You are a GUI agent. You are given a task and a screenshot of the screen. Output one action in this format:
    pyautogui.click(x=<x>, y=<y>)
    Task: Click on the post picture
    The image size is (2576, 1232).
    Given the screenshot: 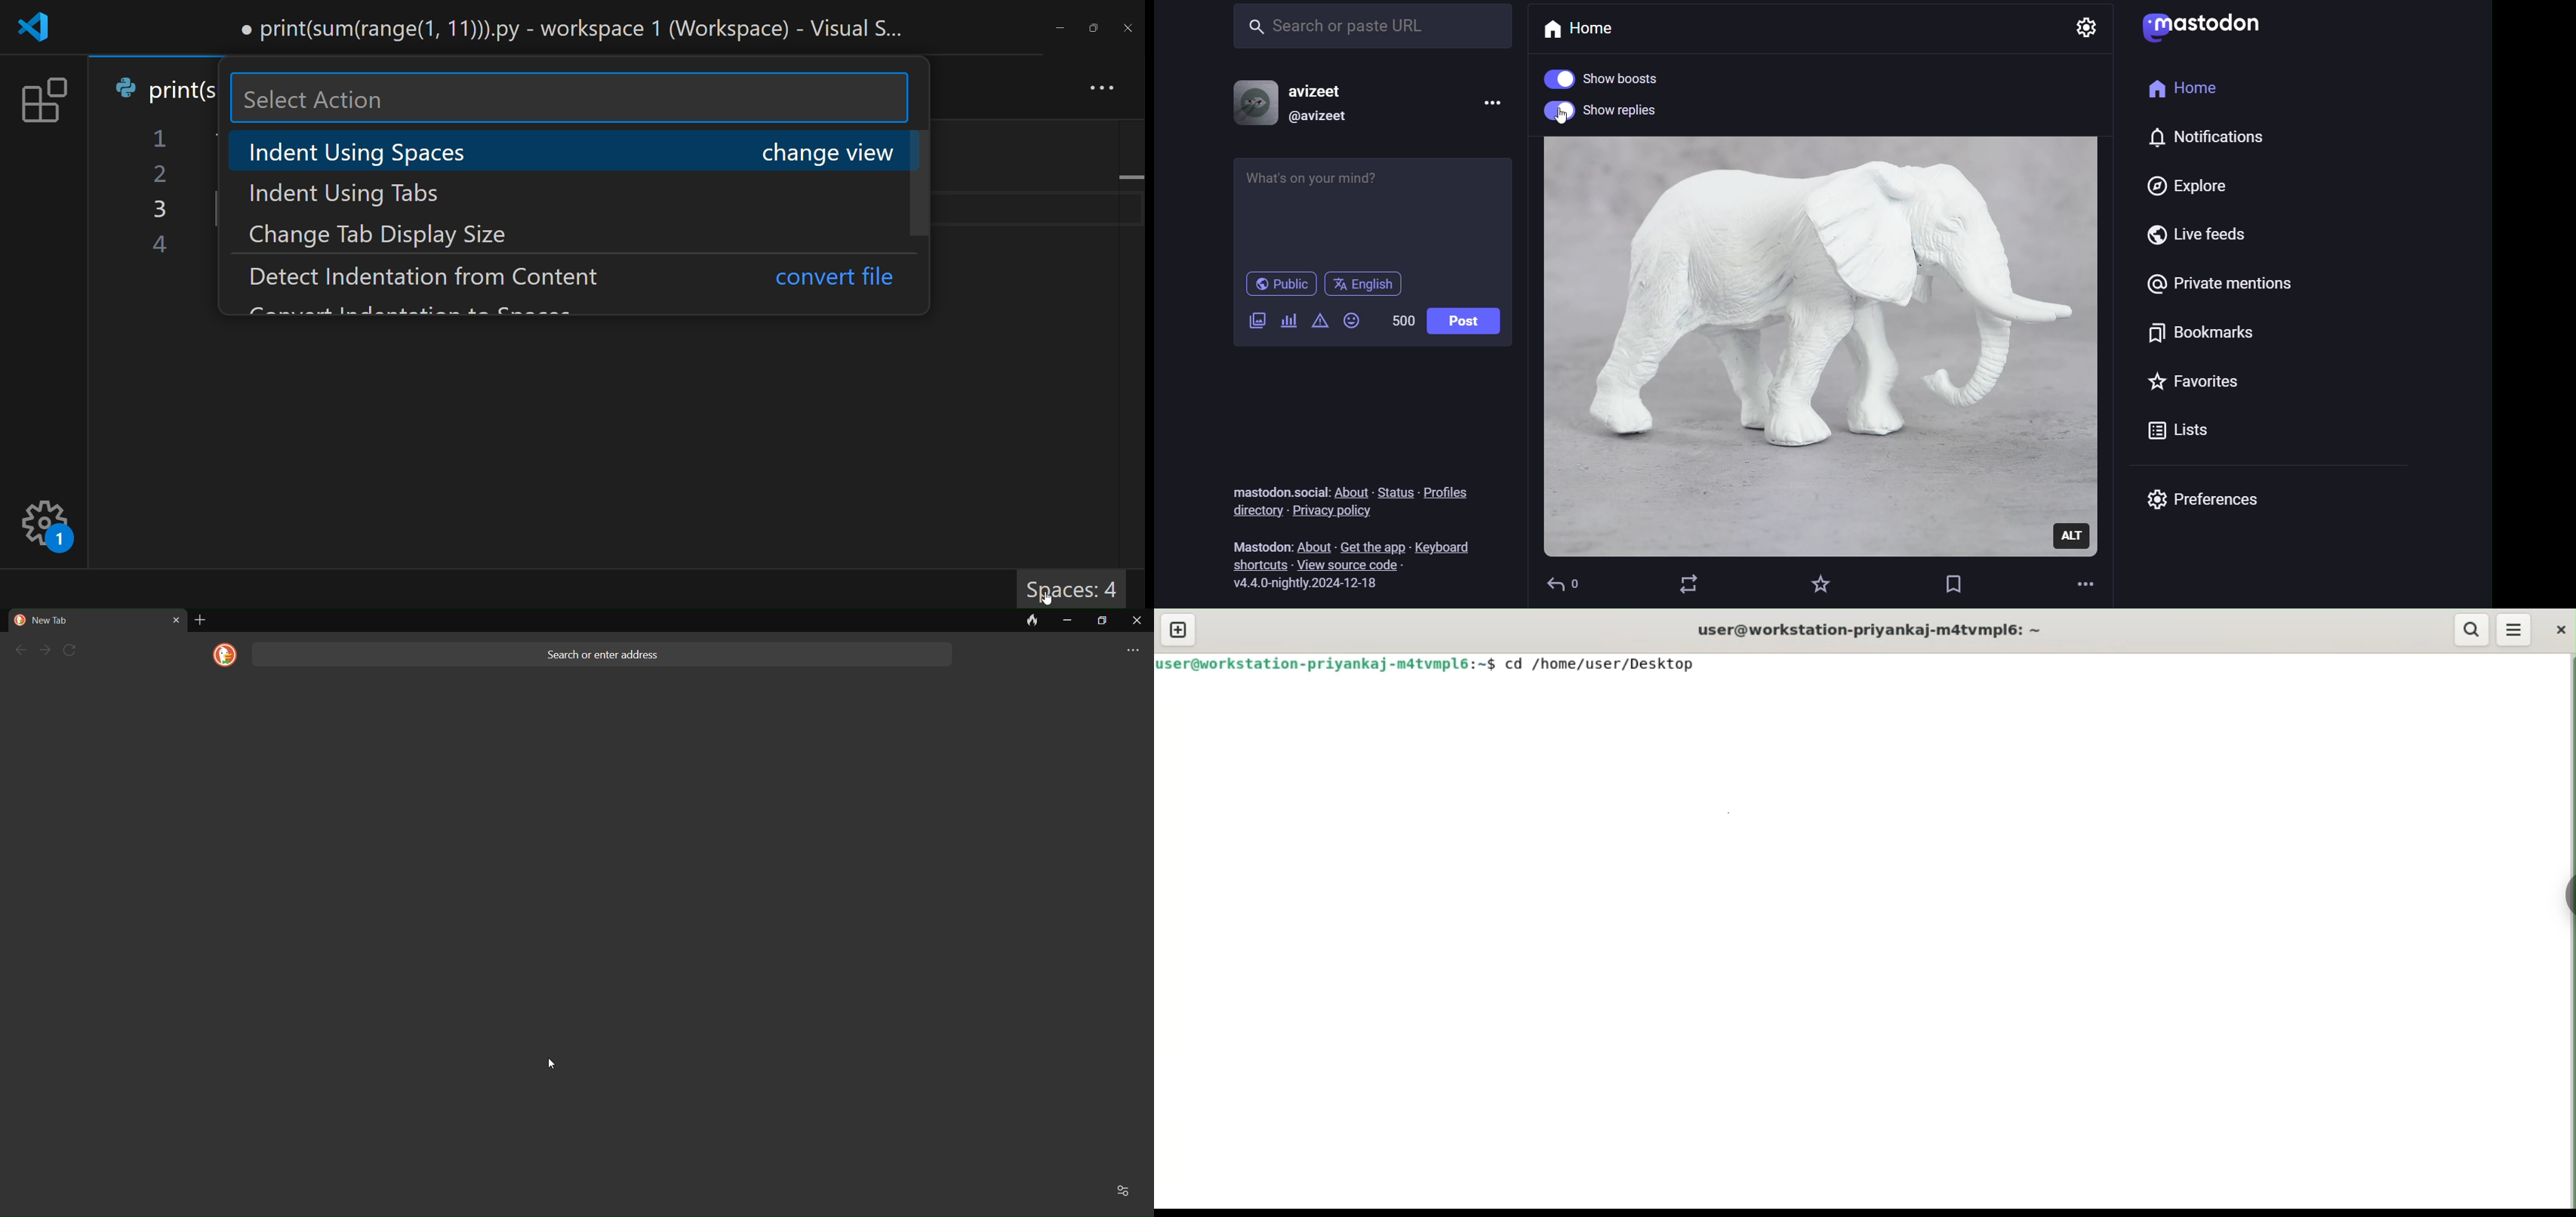 What is the action you would take?
    pyautogui.click(x=1822, y=323)
    